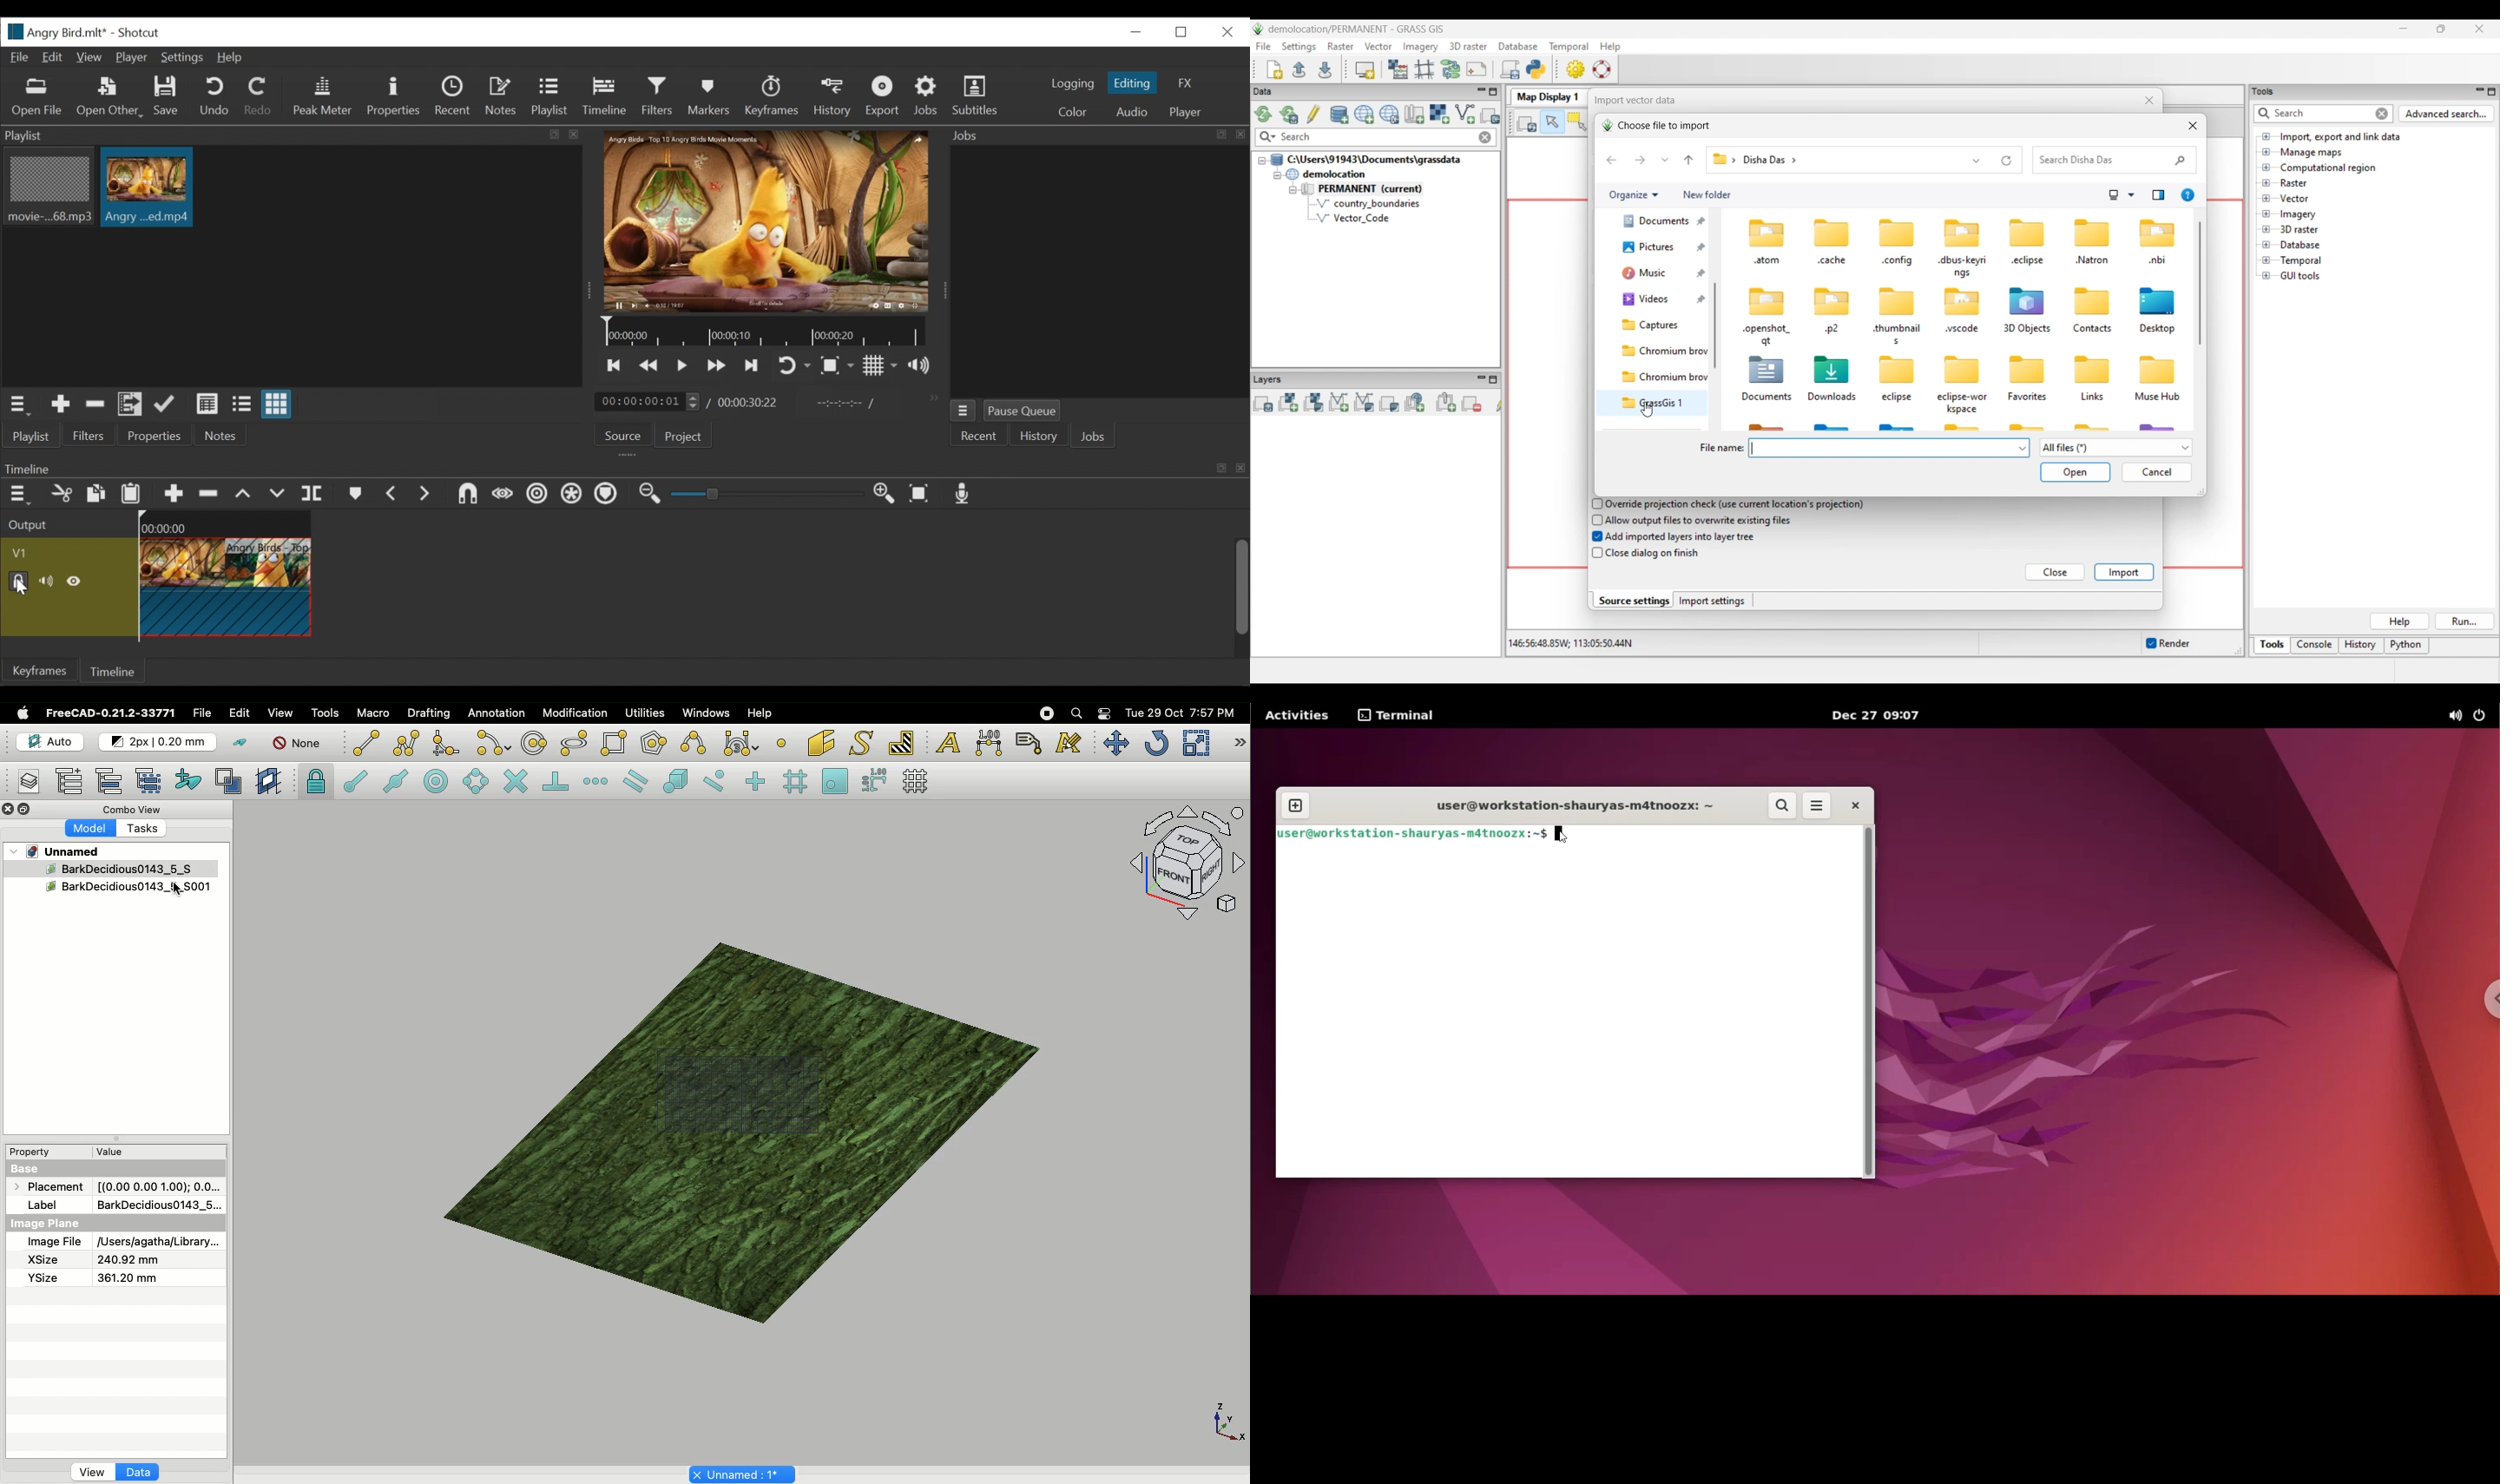  What do you see at coordinates (928, 96) in the screenshot?
I see `Jobs` at bounding box center [928, 96].